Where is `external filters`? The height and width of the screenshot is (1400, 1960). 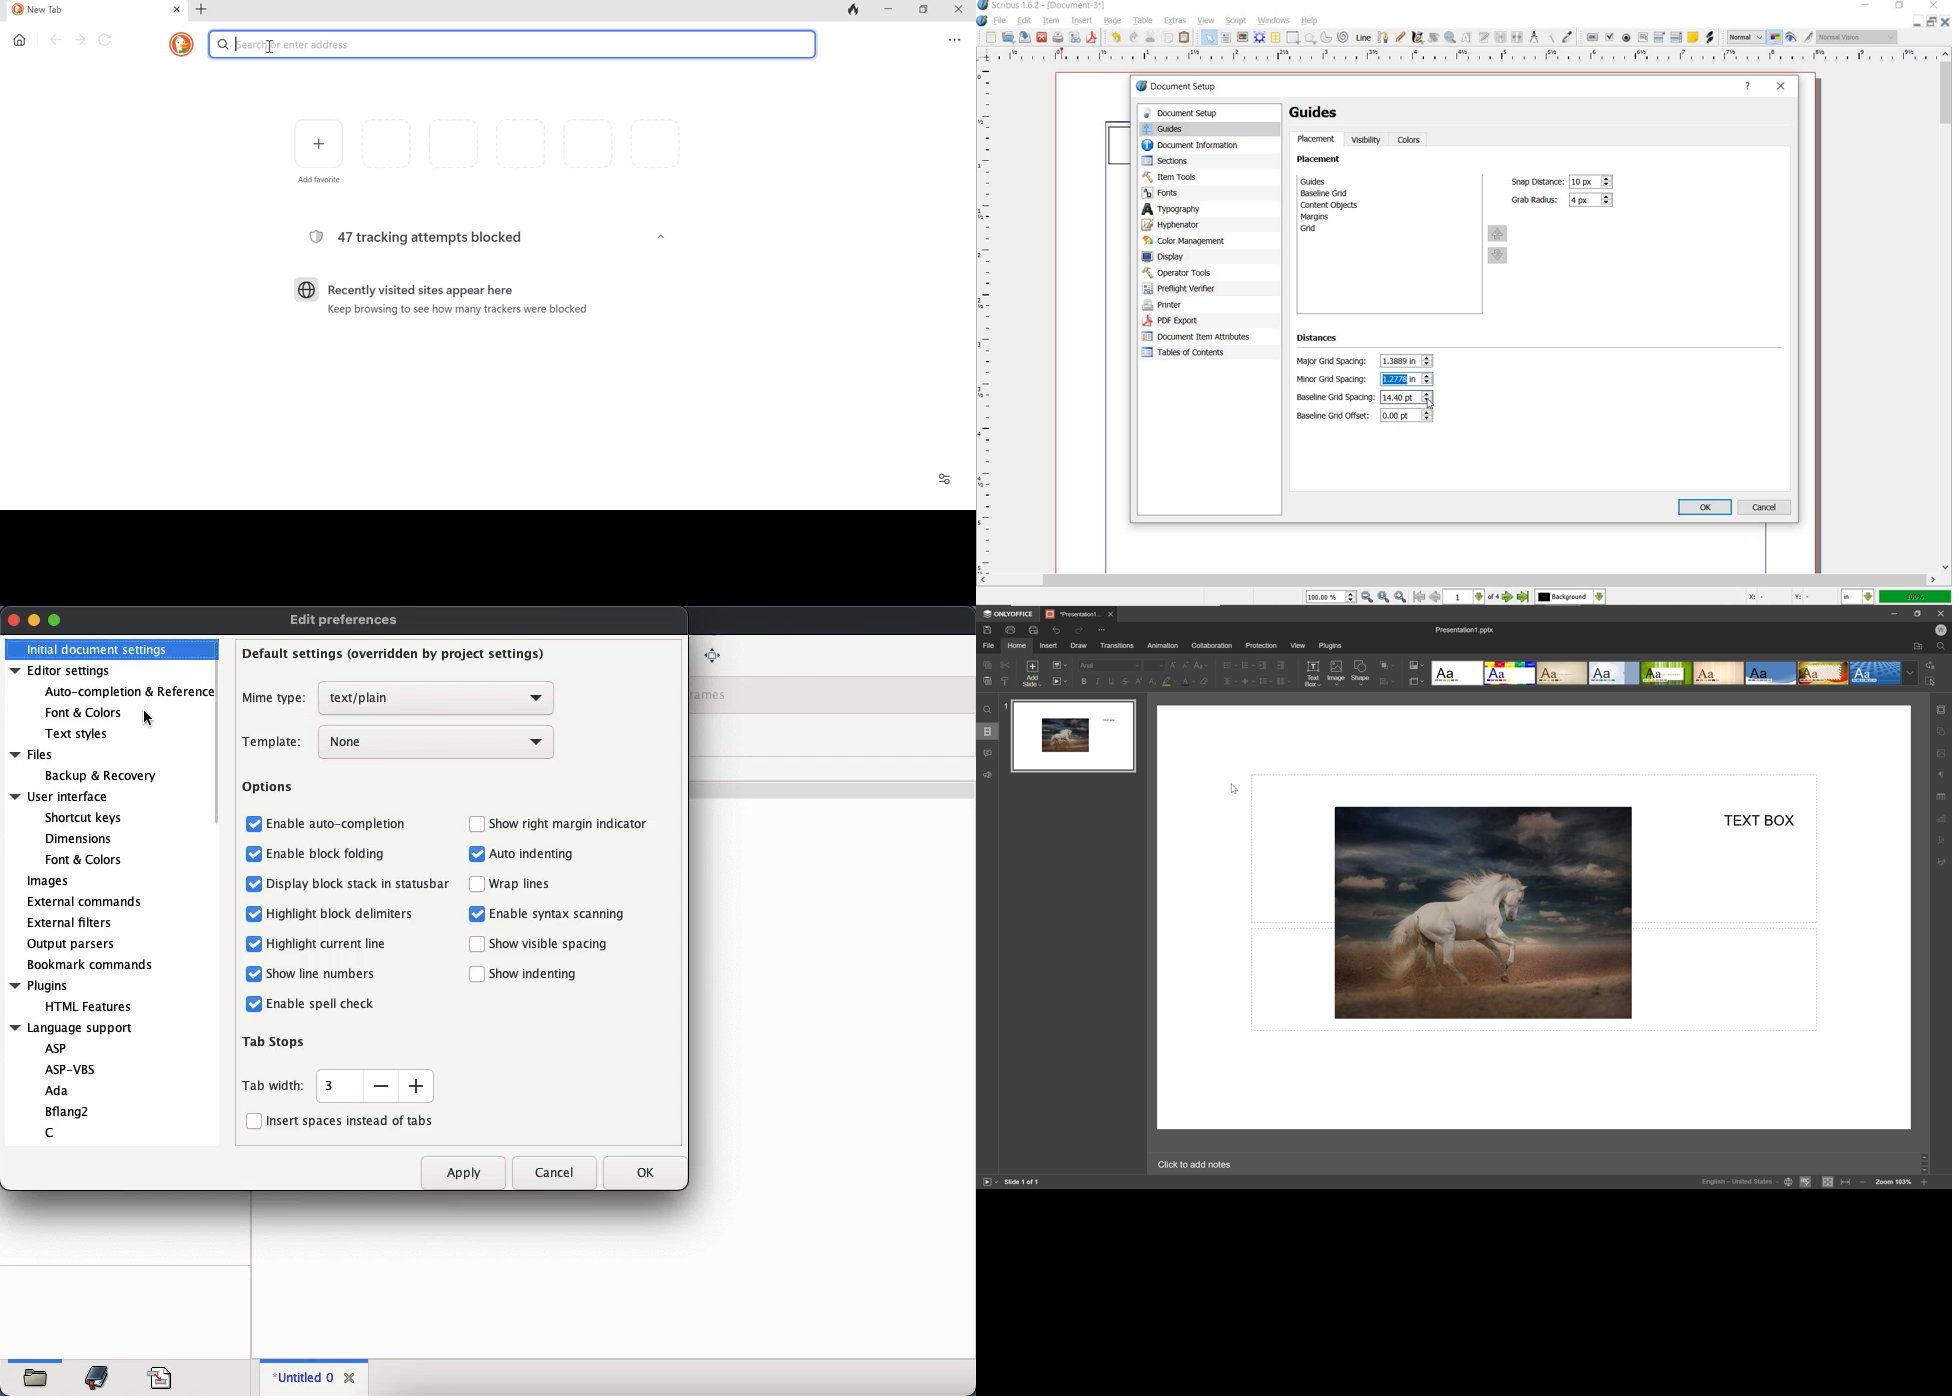 external filters is located at coordinates (73, 923).